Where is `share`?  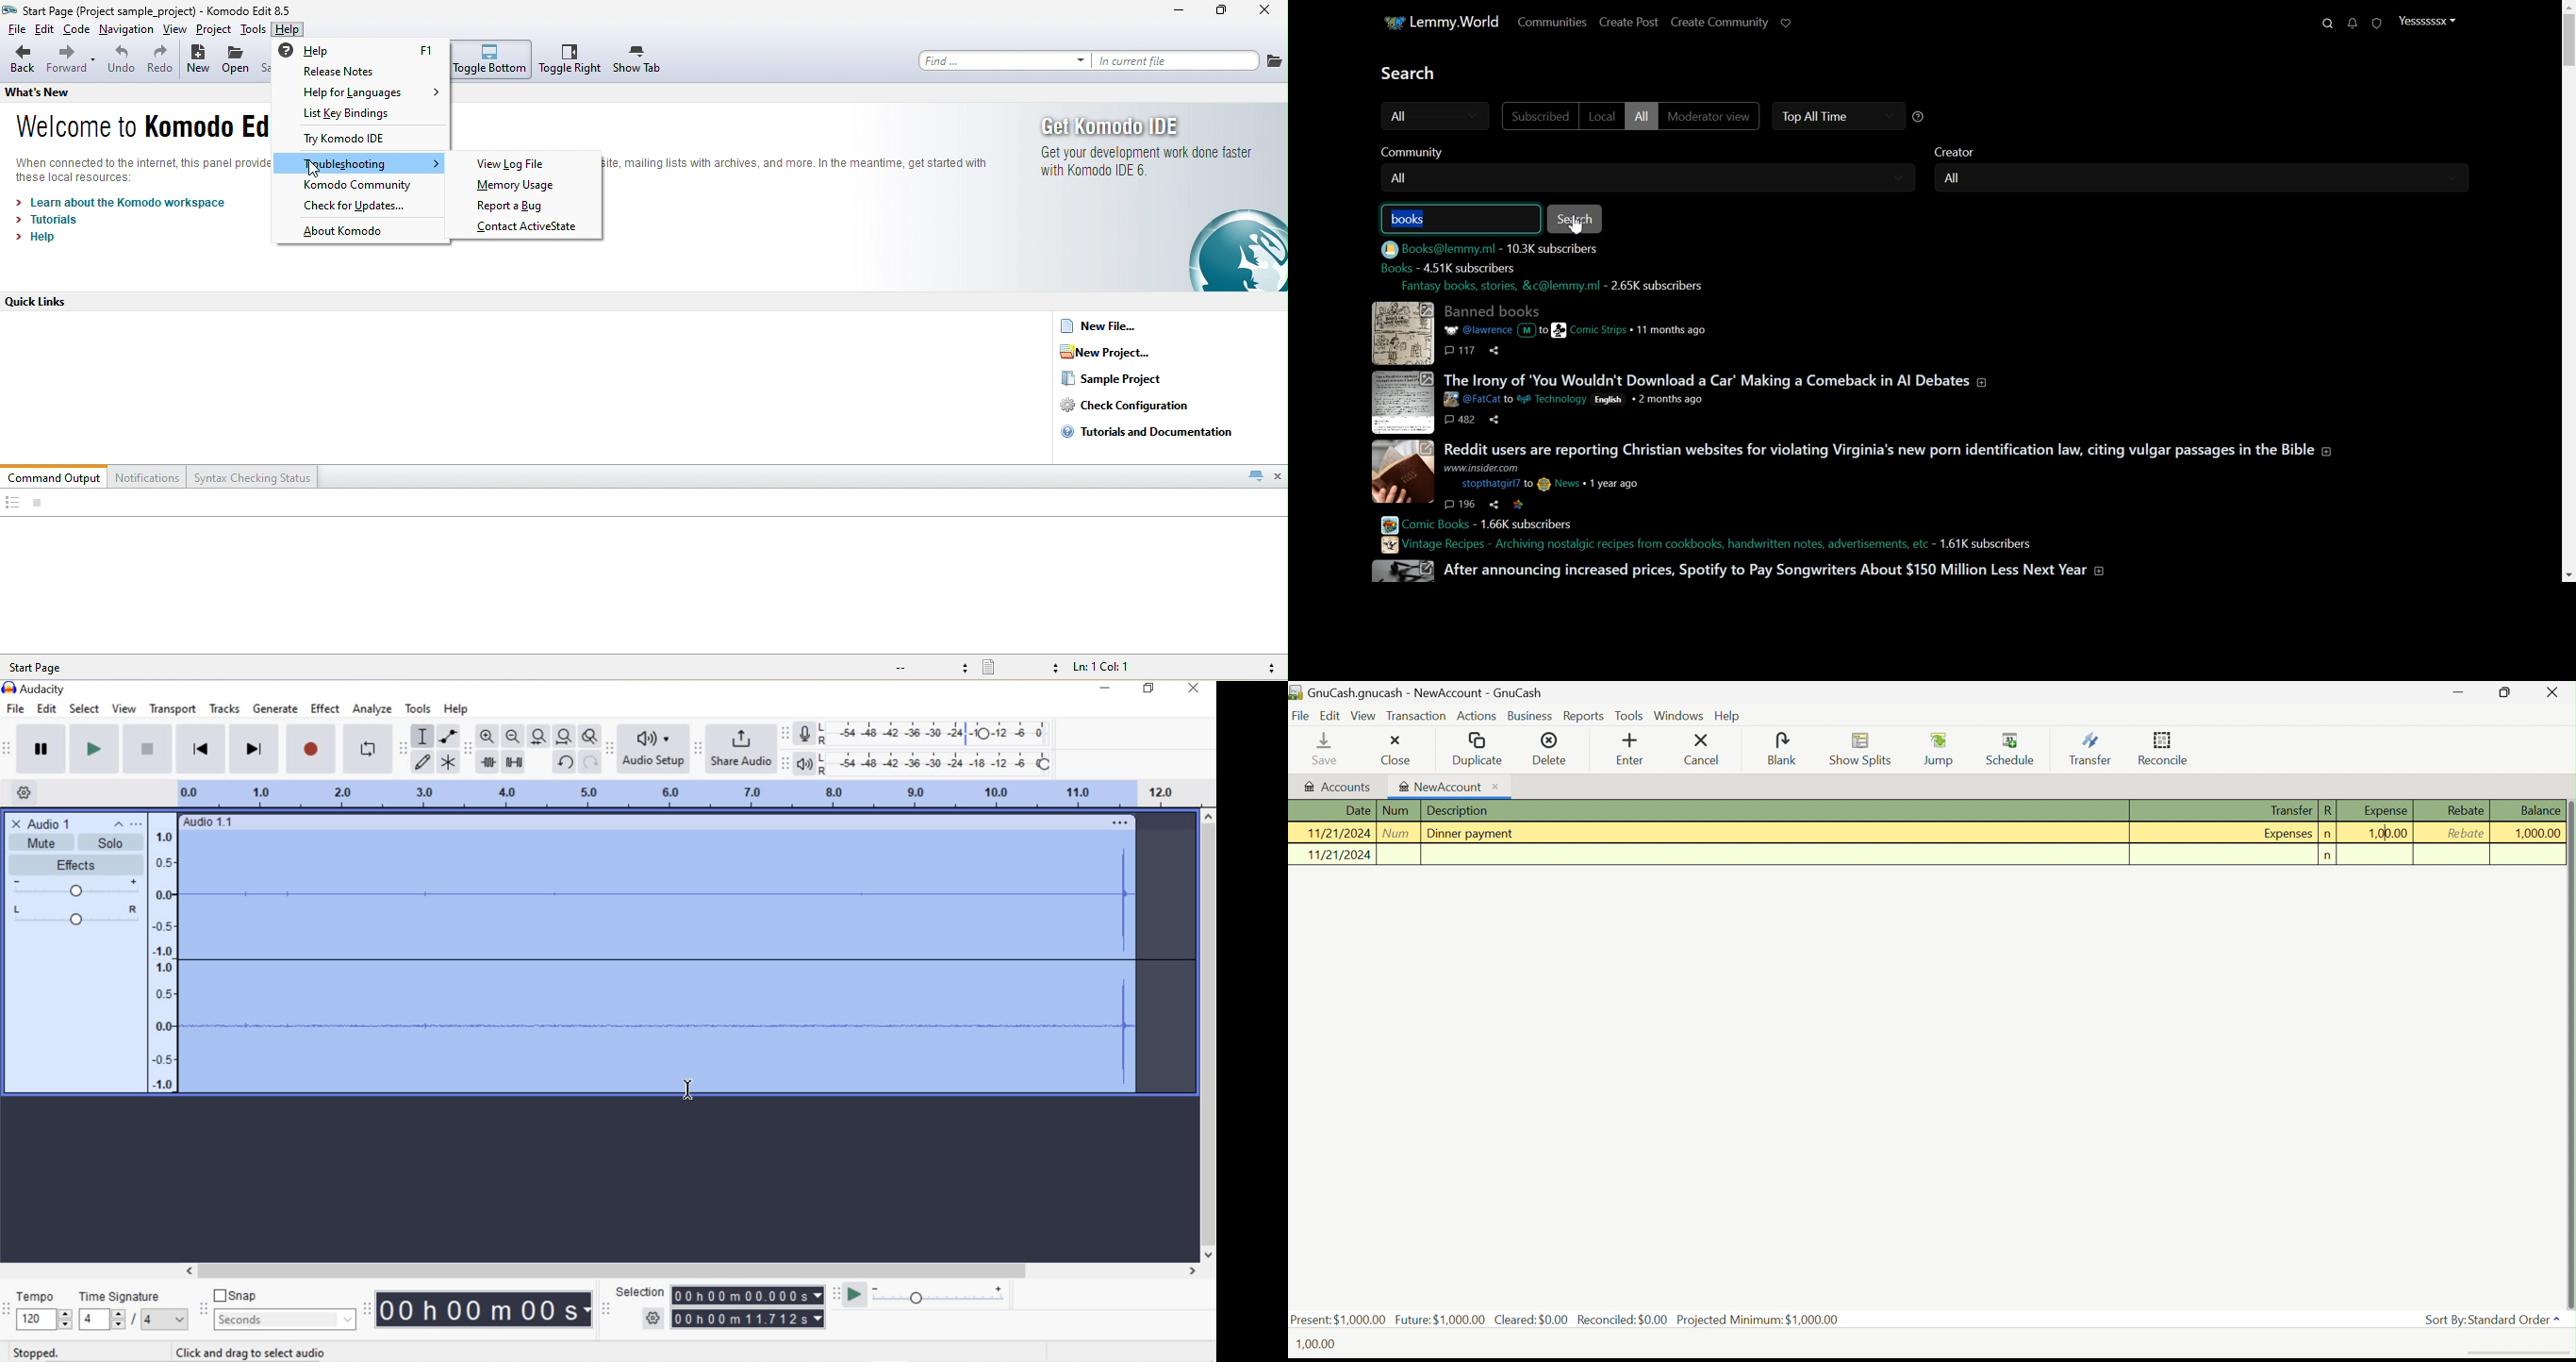
share is located at coordinates (1494, 504).